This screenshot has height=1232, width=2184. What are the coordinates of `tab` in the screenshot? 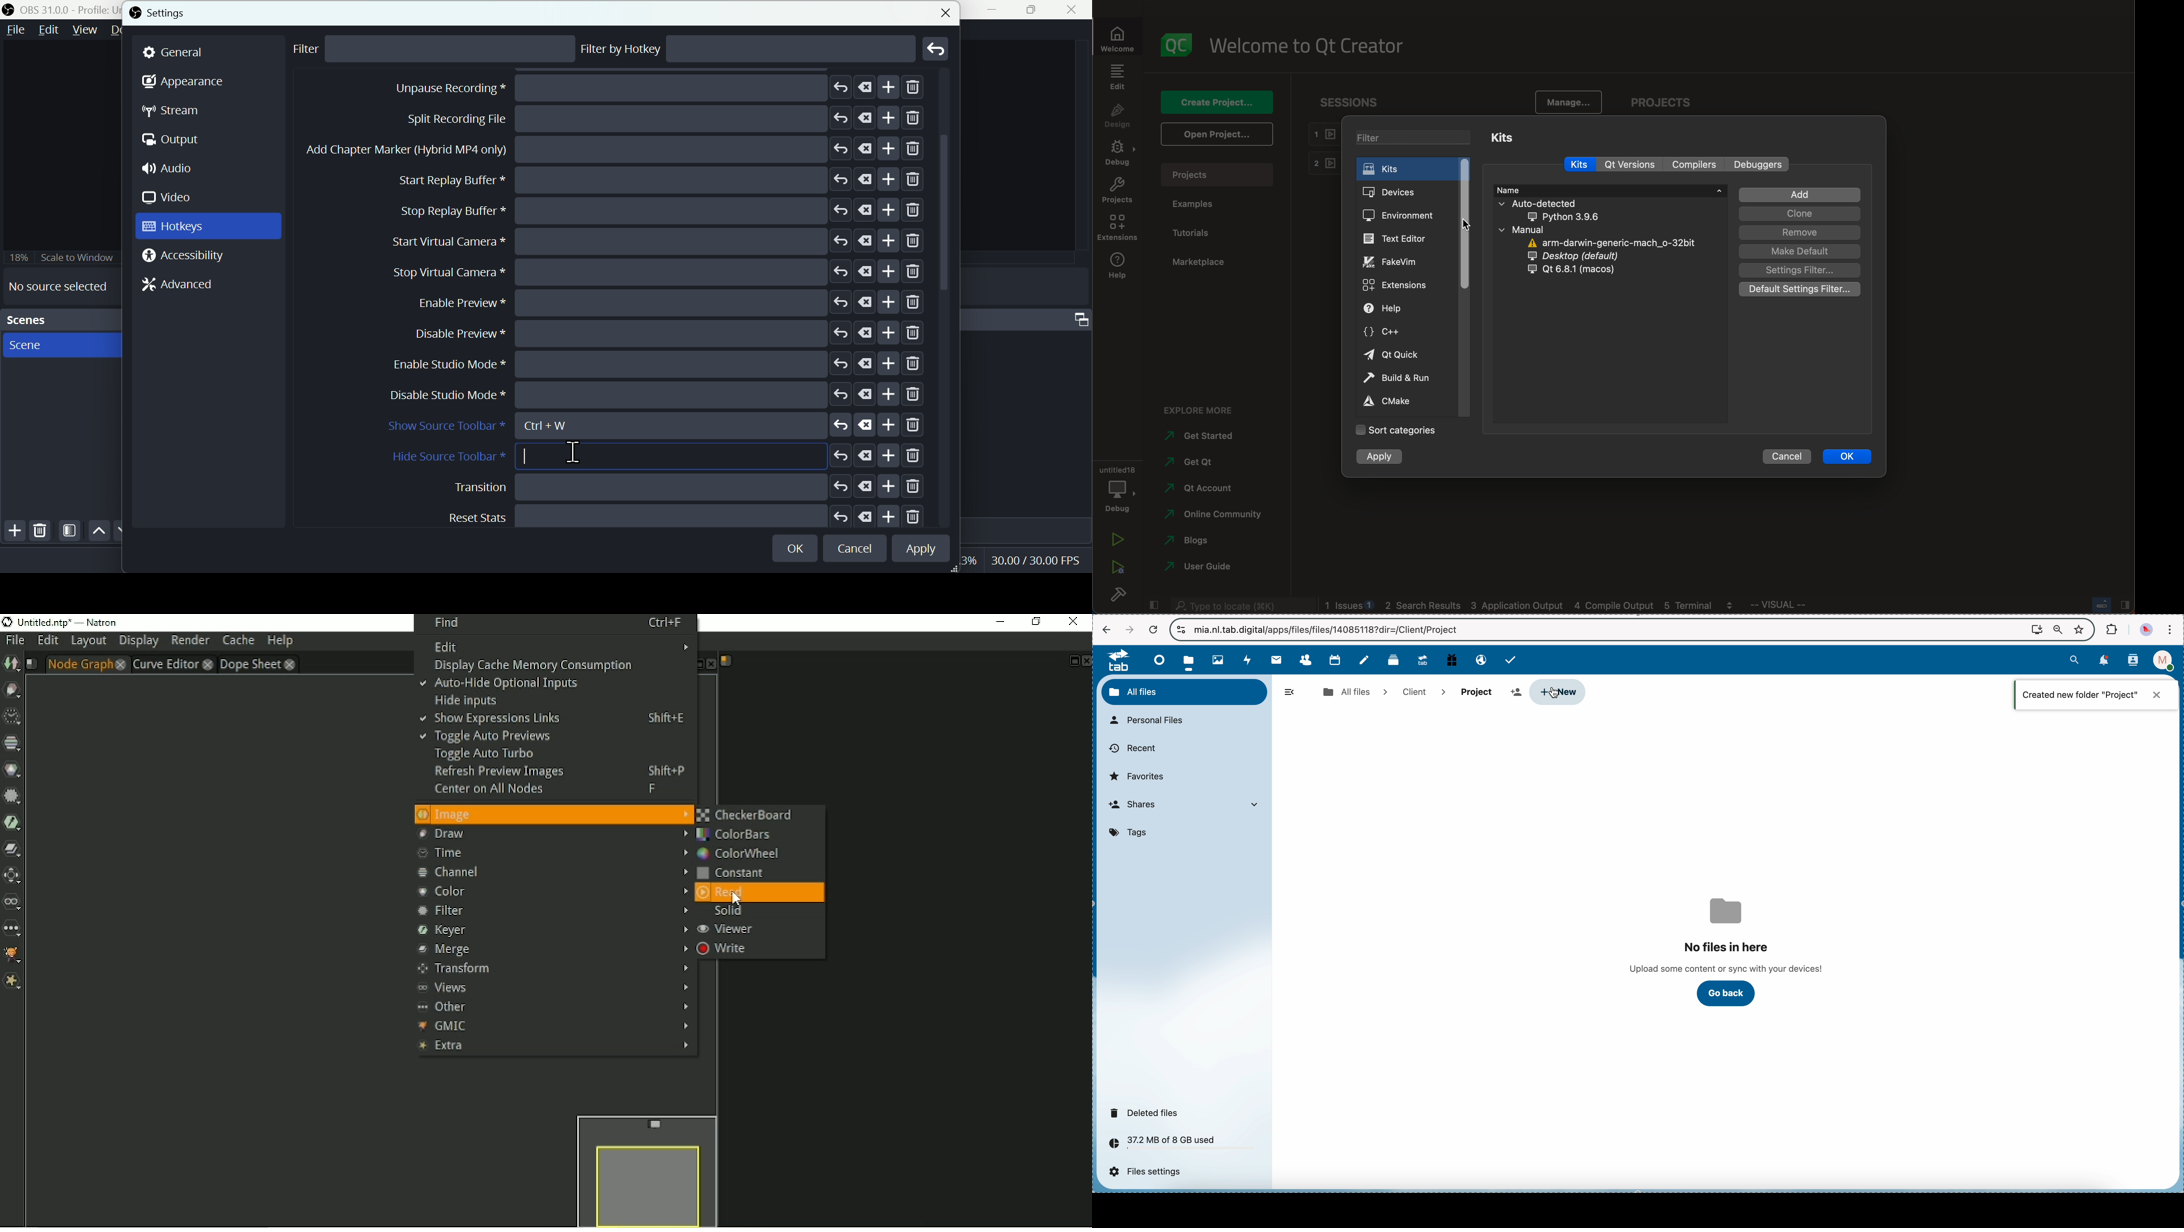 It's located at (1114, 660).